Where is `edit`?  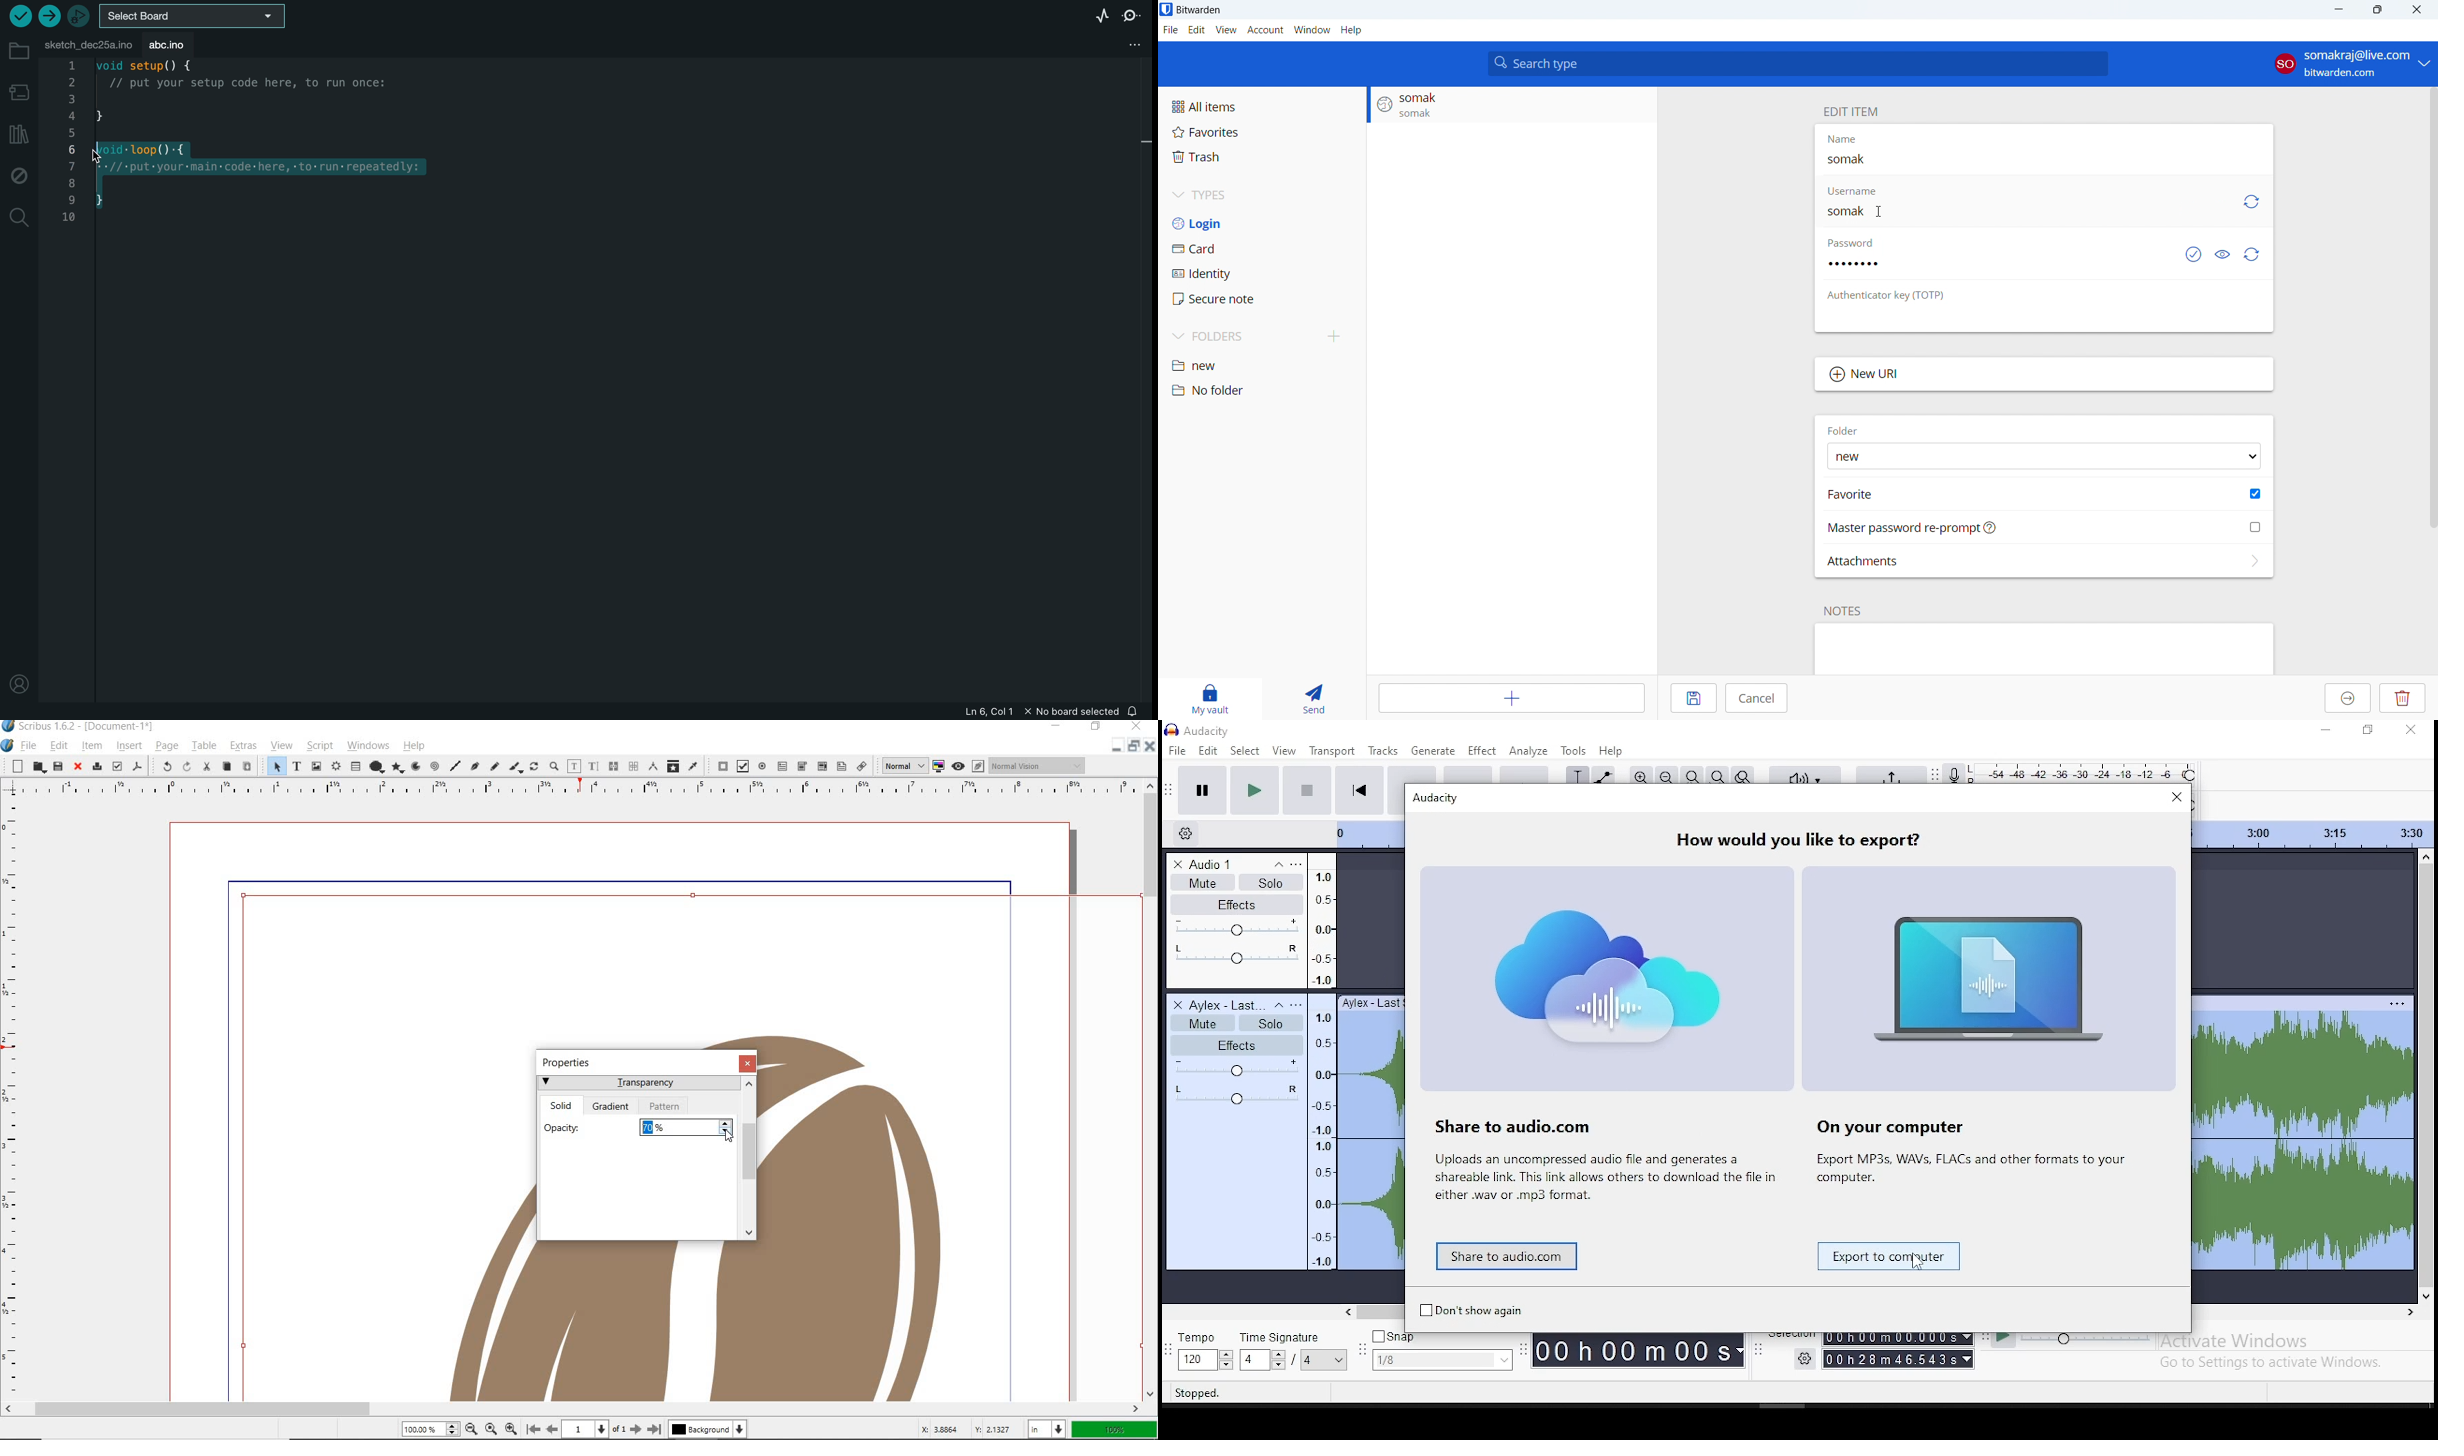 edit is located at coordinates (59, 747).